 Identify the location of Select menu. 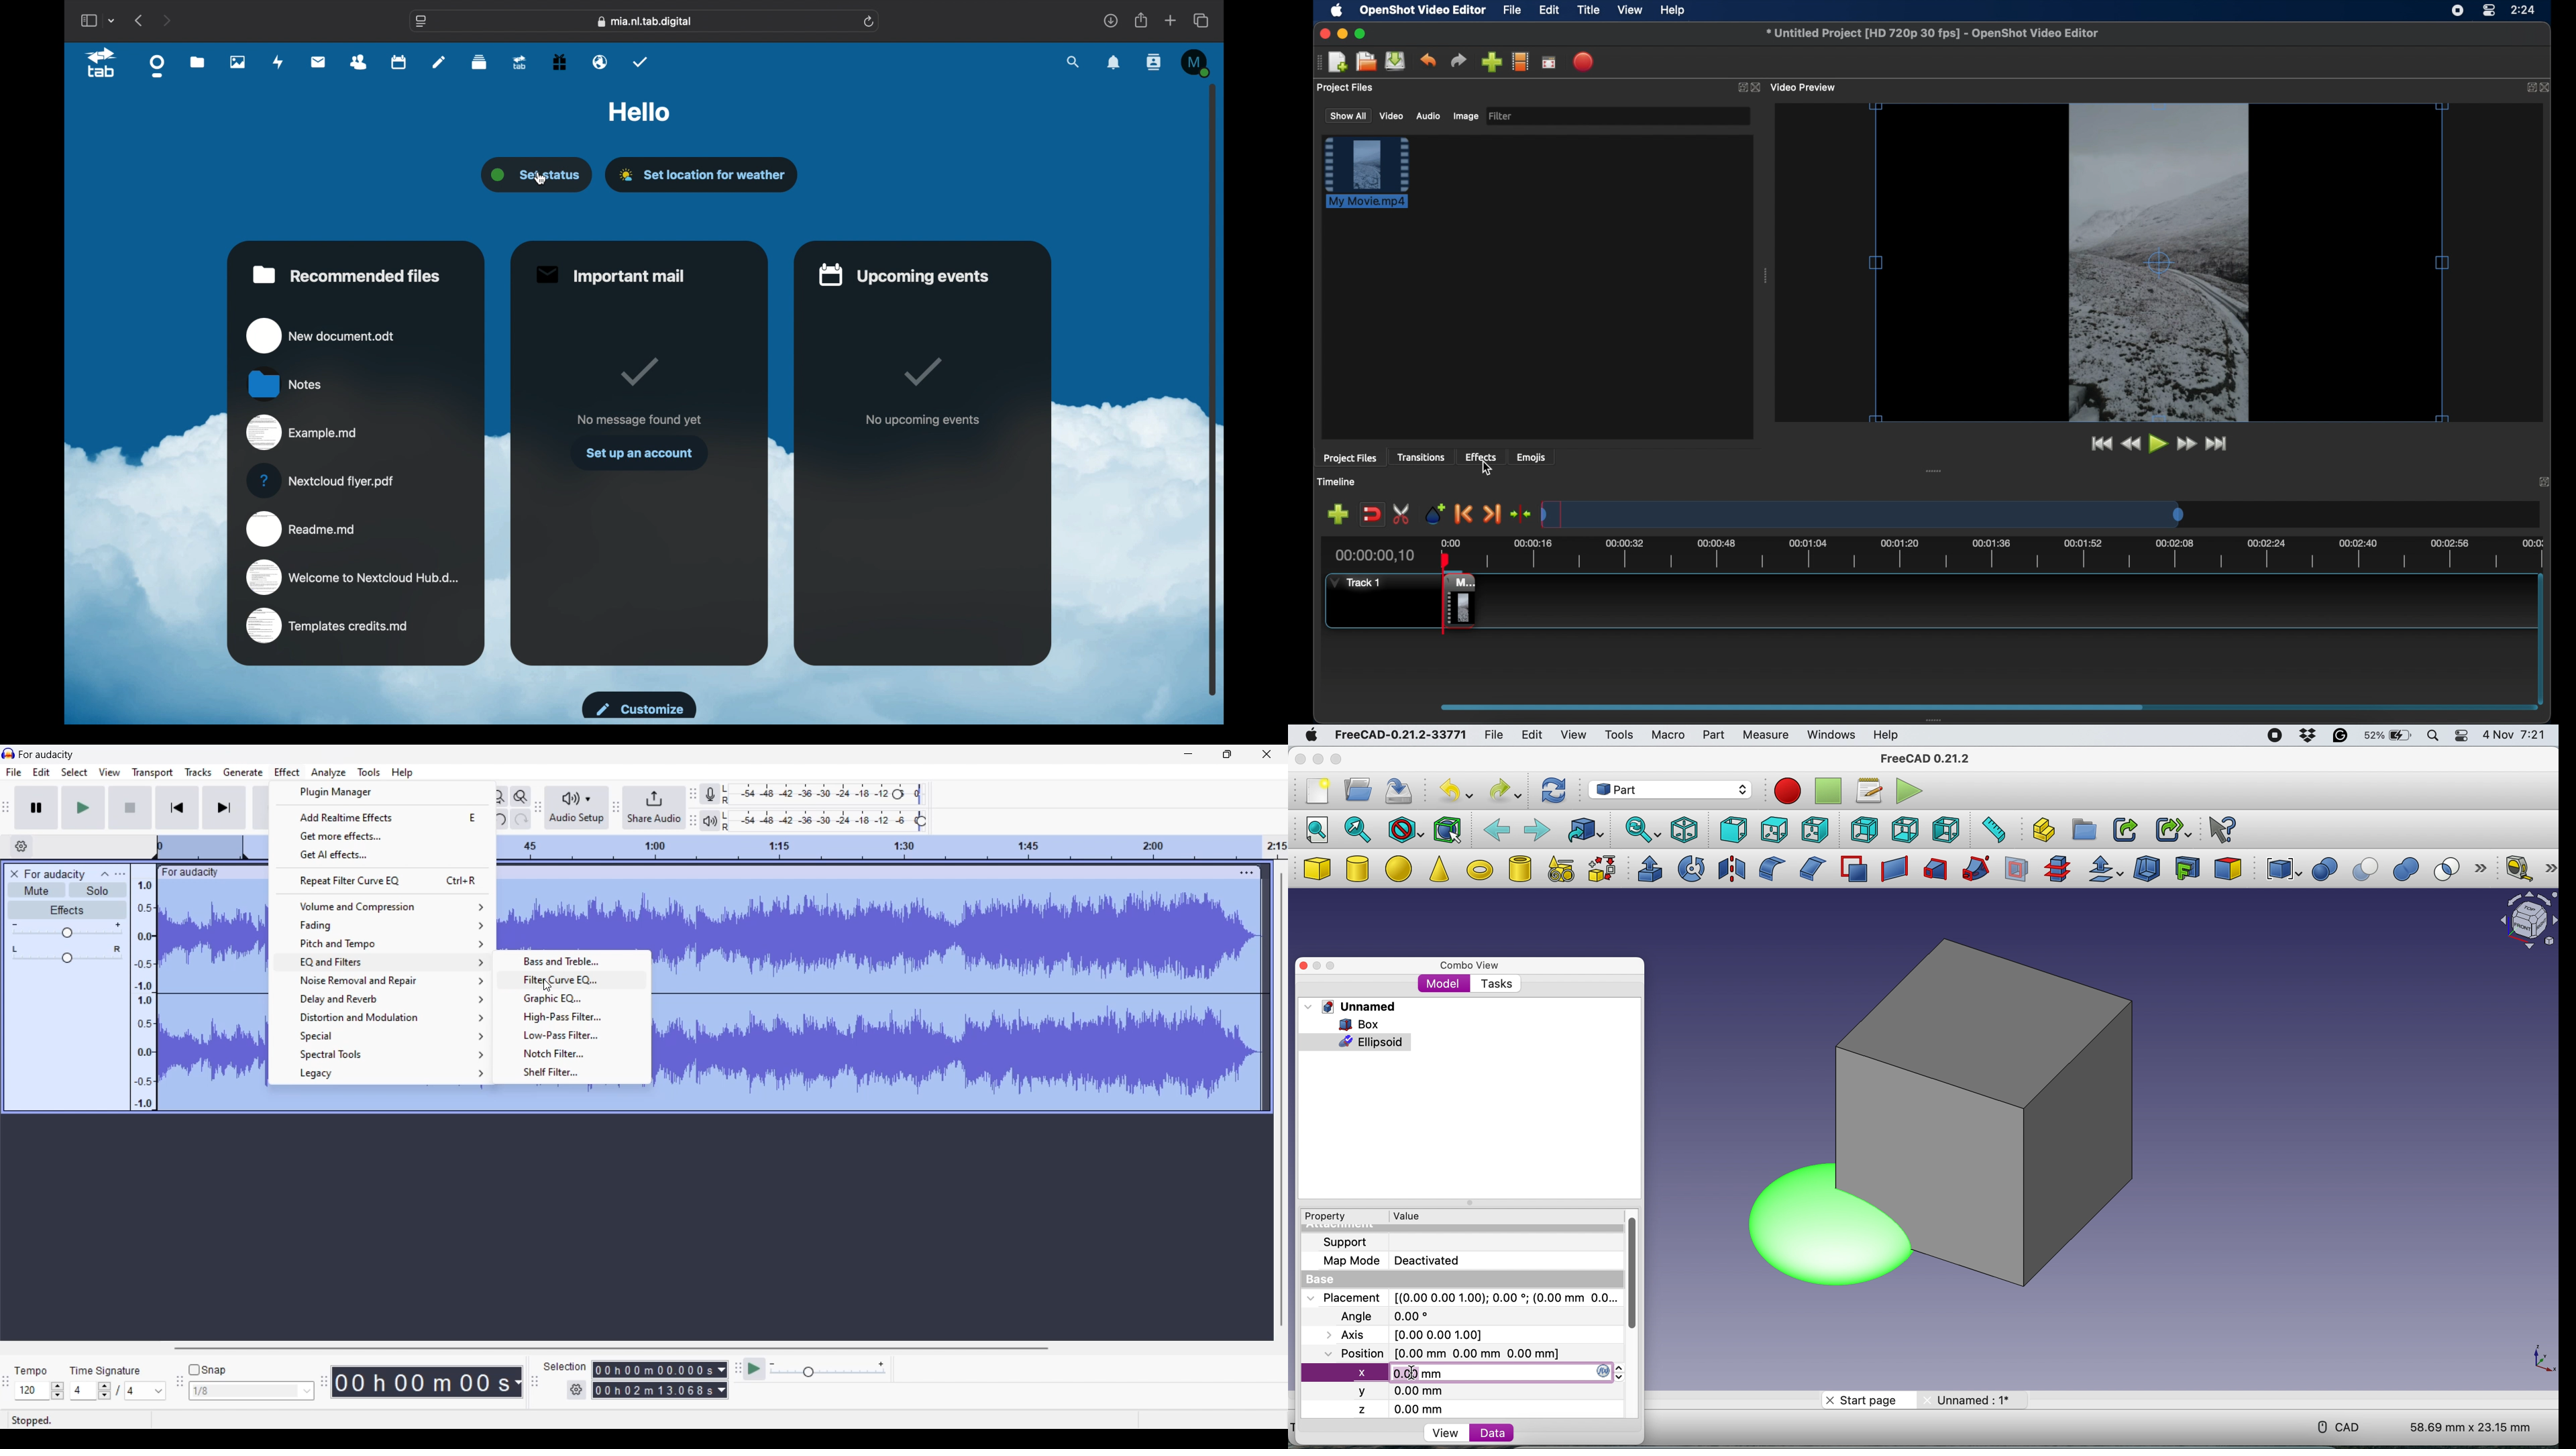
(74, 773).